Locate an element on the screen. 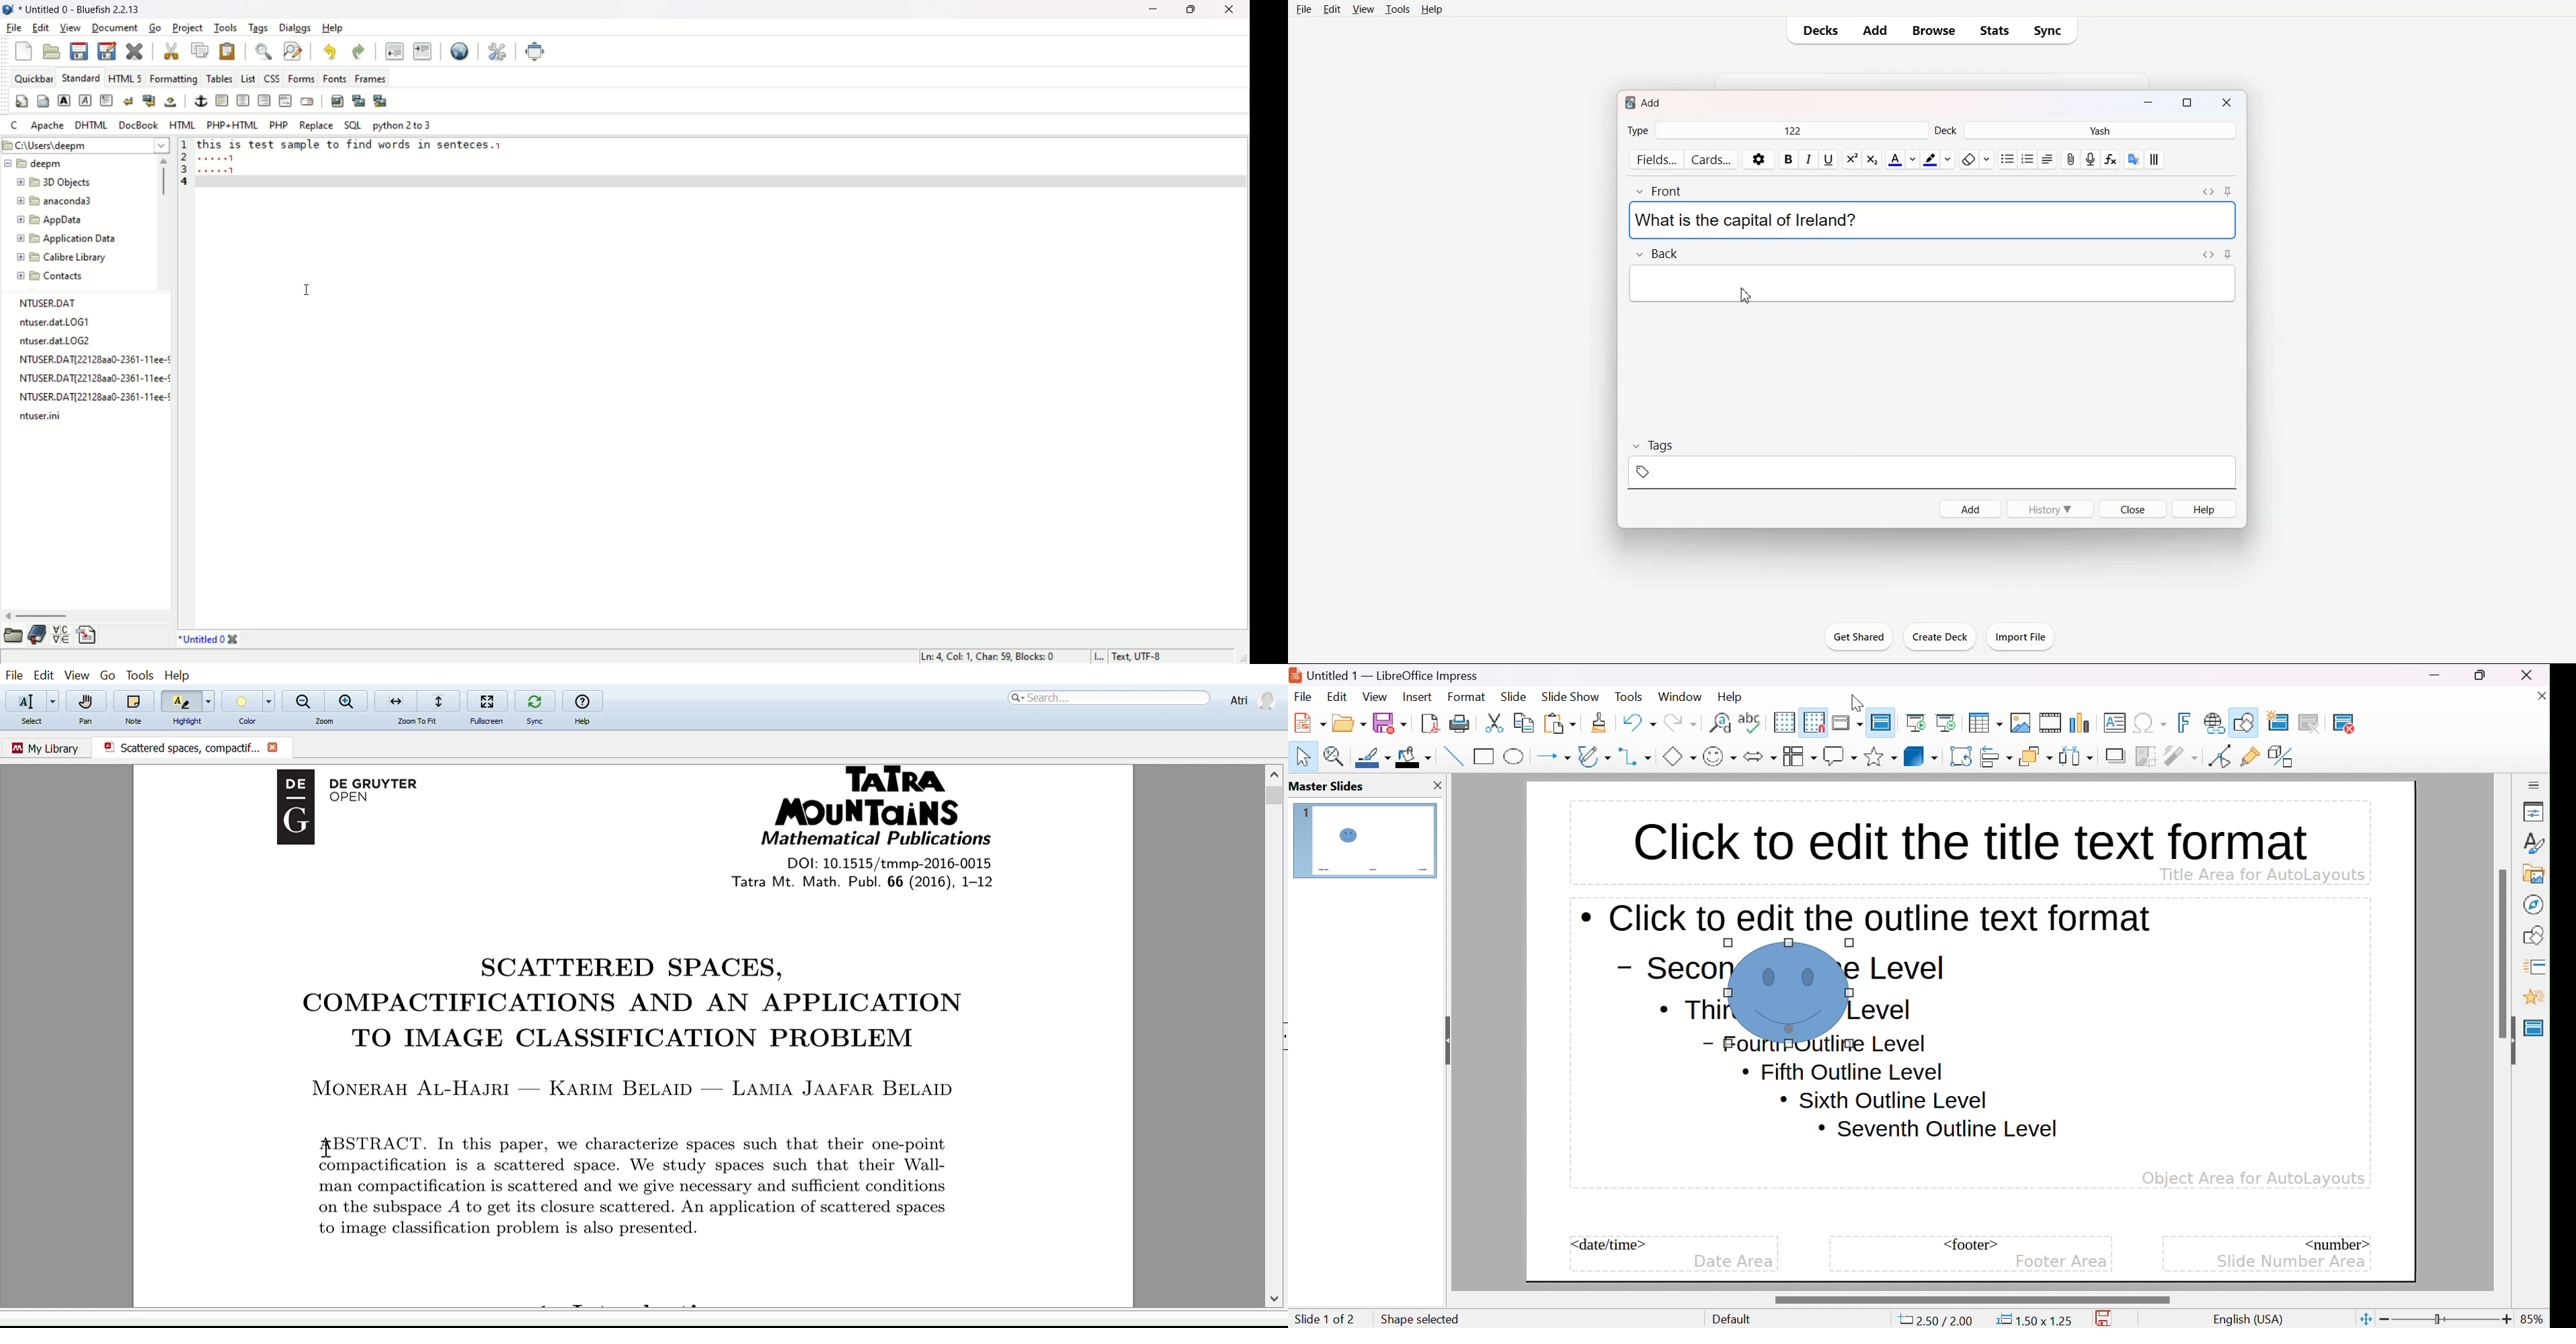 The image size is (2576, 1344). Stats is located at coordinates (1994, 30).